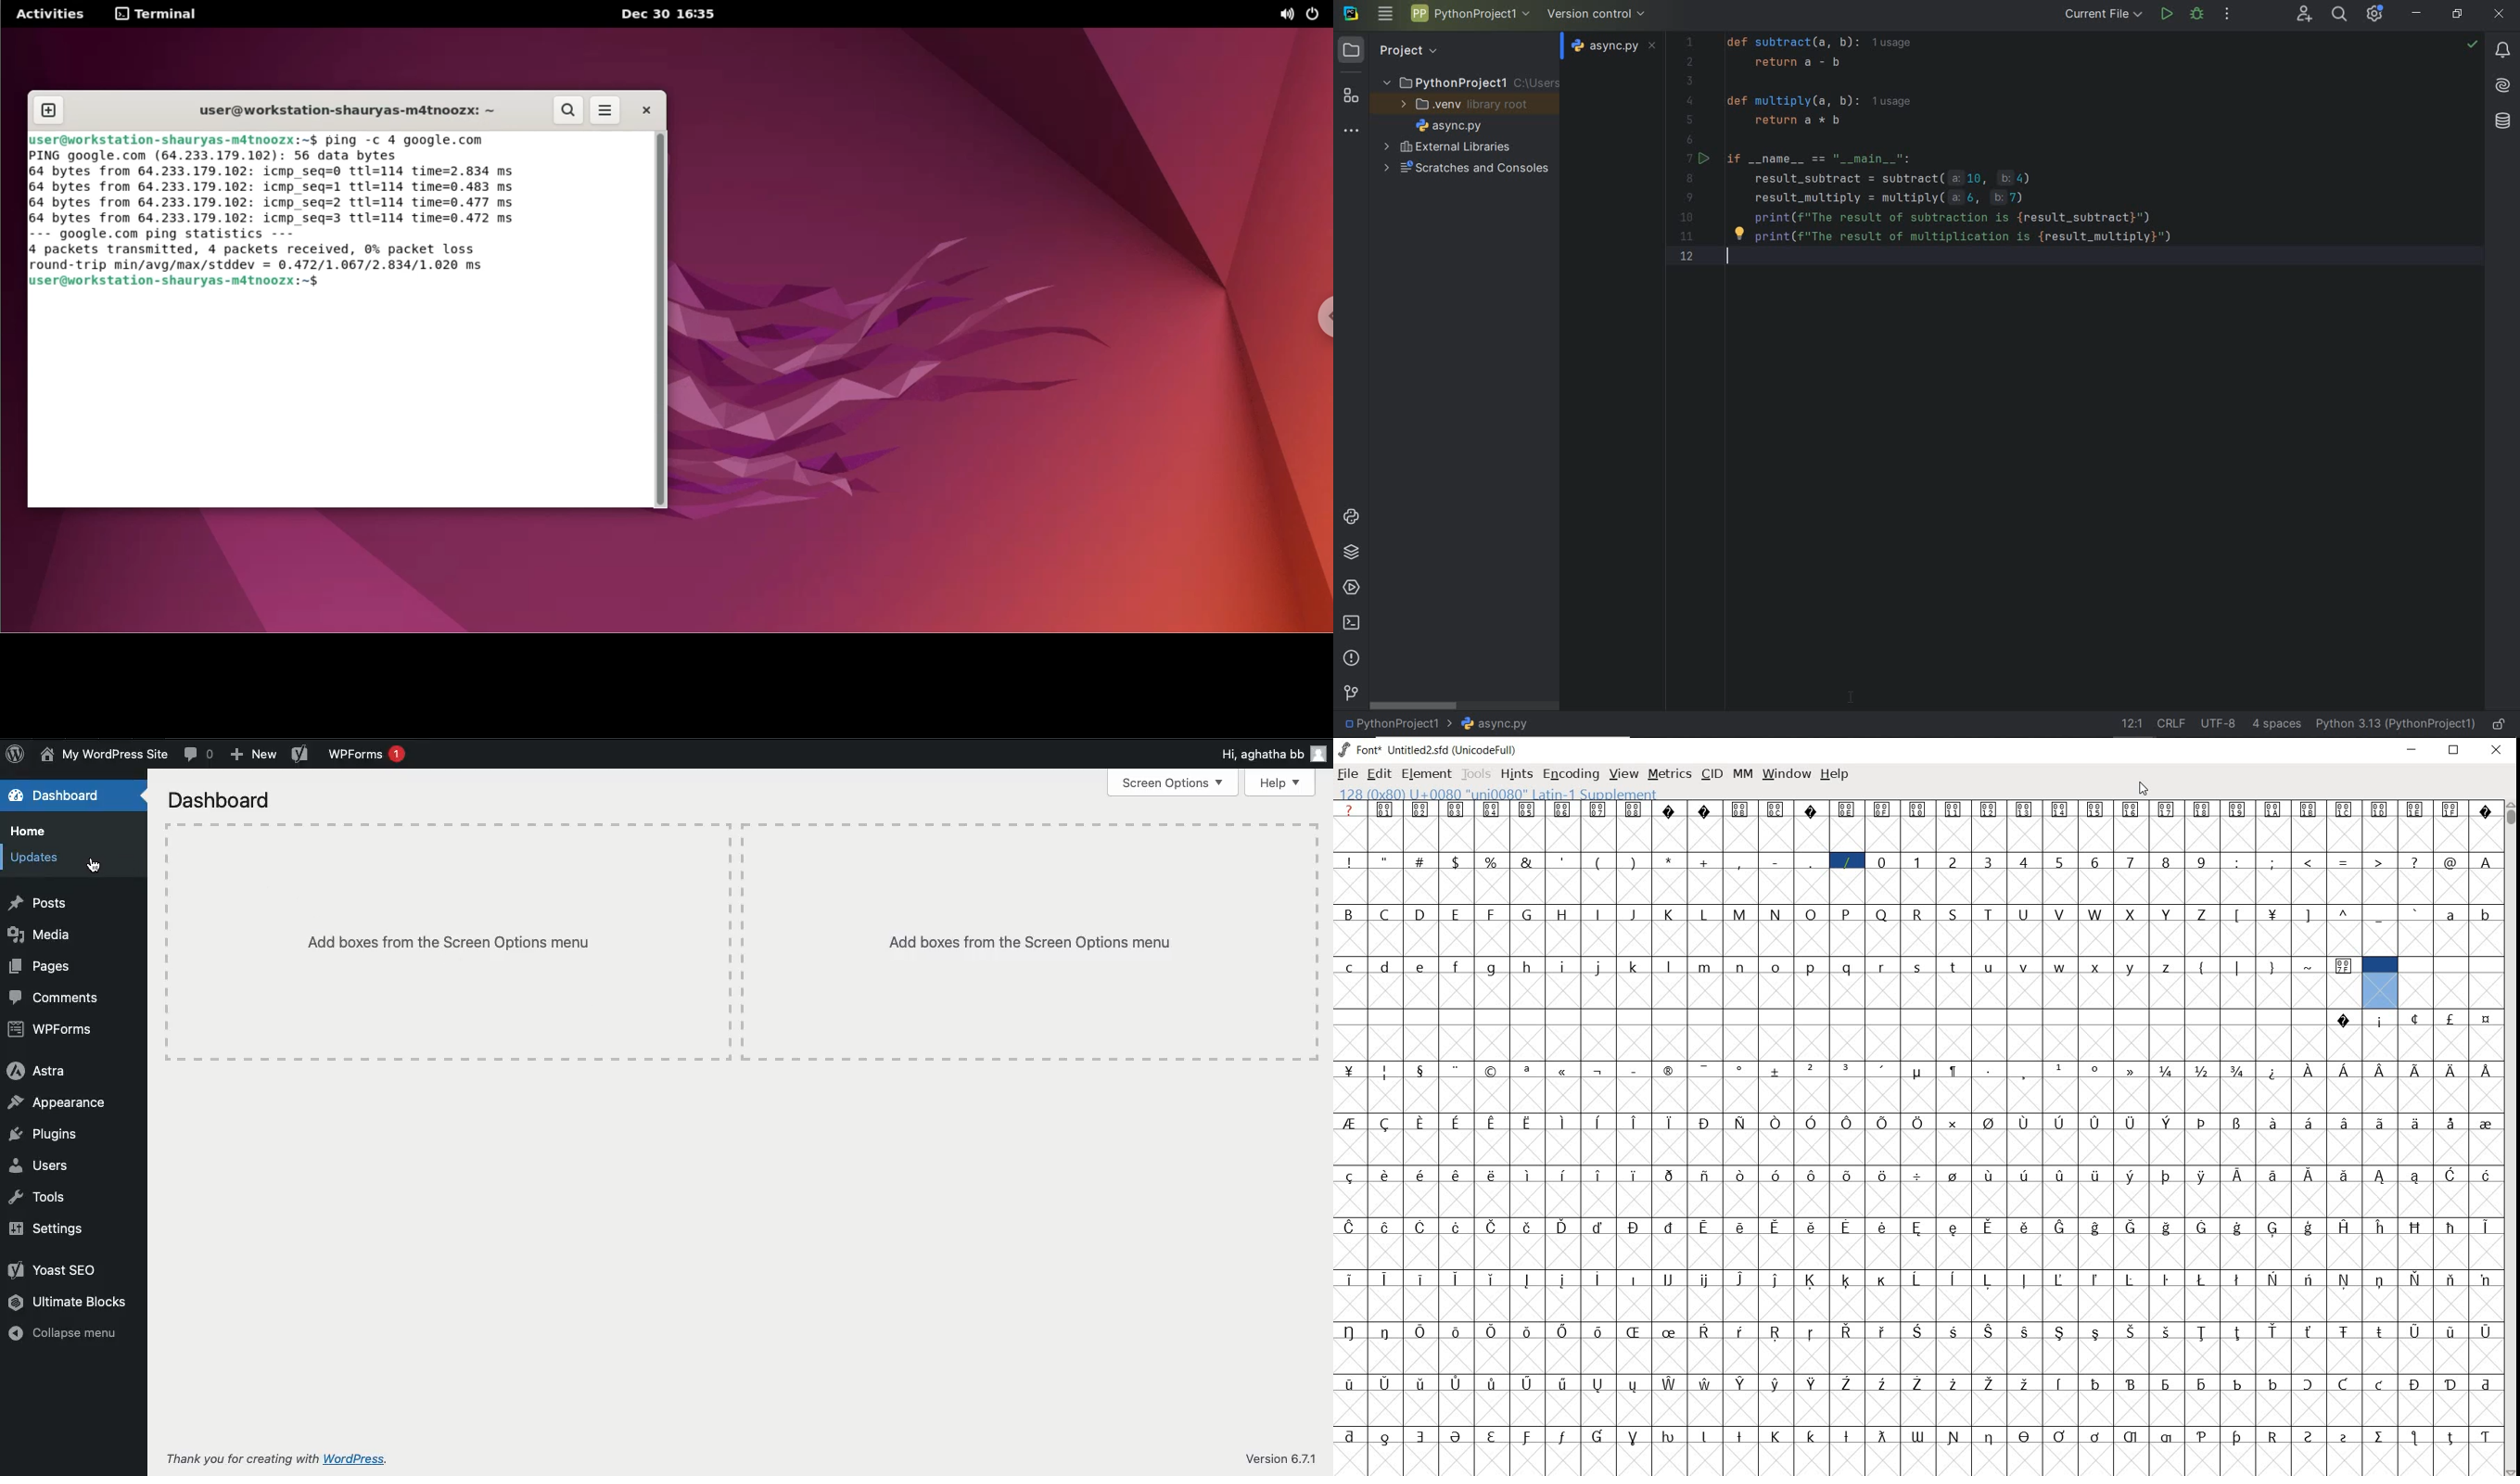  I want to click on 128(0X80) U +0080 " uni0080" Latin-1 Supplement, so click(1496, 792).